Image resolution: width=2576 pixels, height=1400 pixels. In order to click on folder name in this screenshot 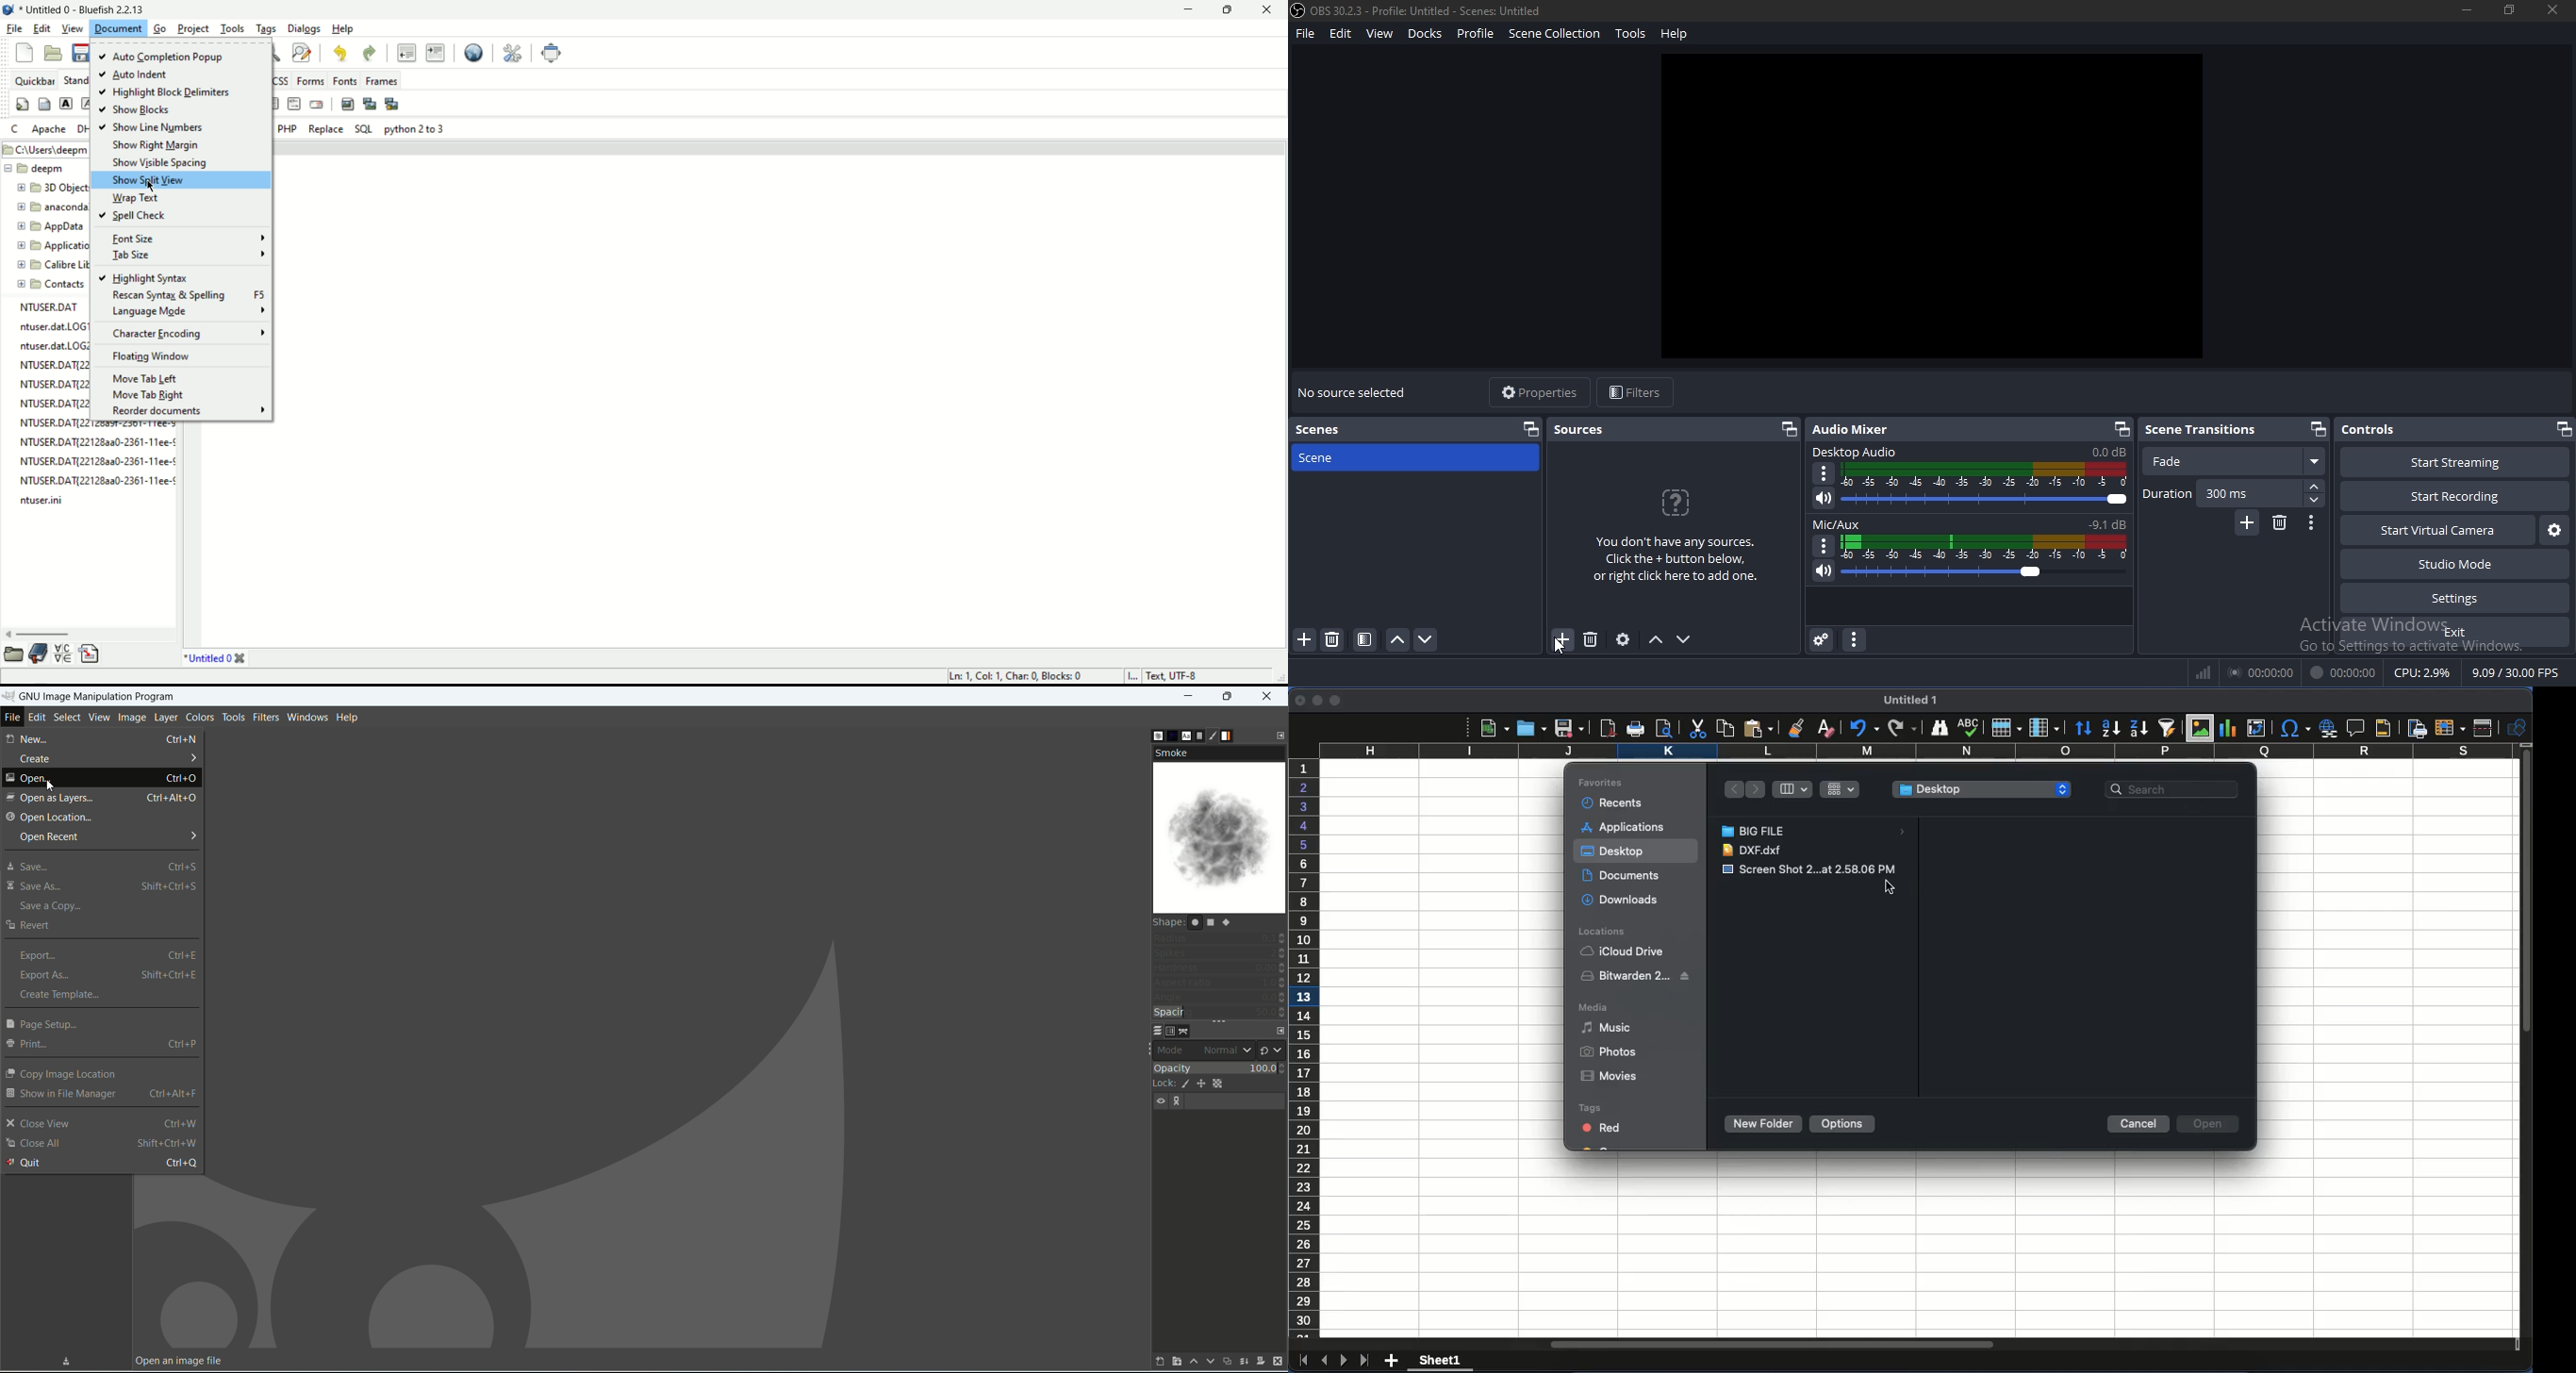, I will do `click(44, 168)`.